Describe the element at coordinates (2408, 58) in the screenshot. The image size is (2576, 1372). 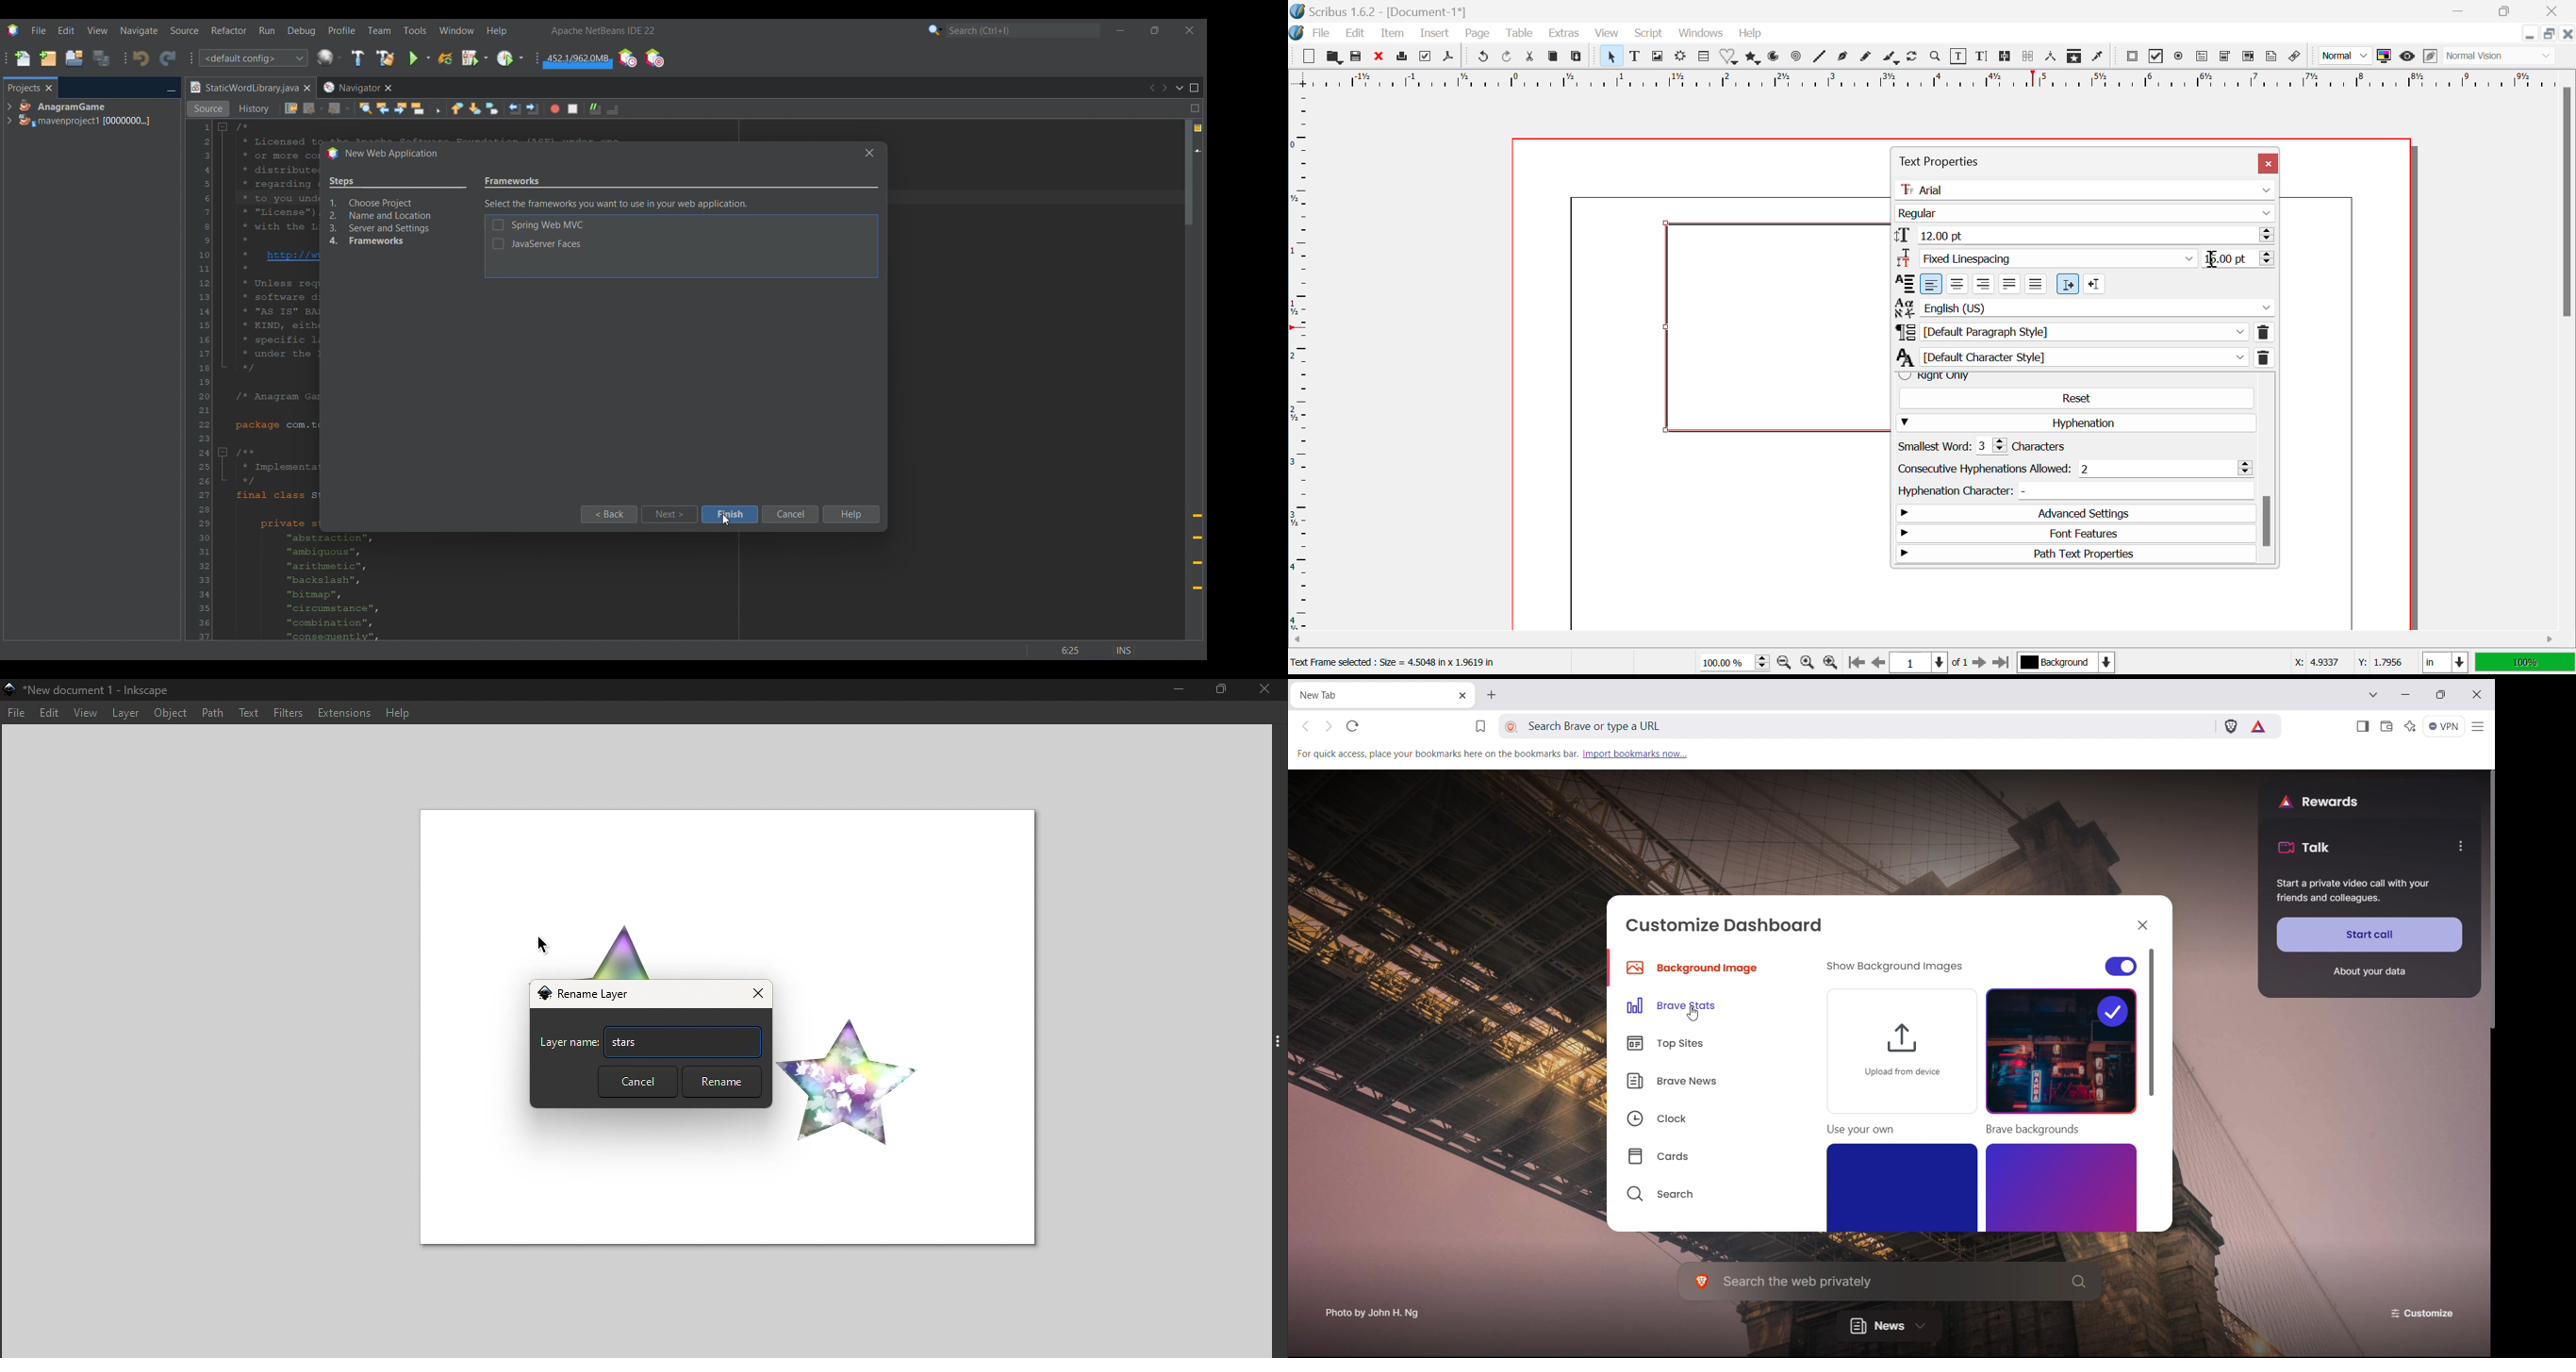
I see `Preview Mode` at that location.